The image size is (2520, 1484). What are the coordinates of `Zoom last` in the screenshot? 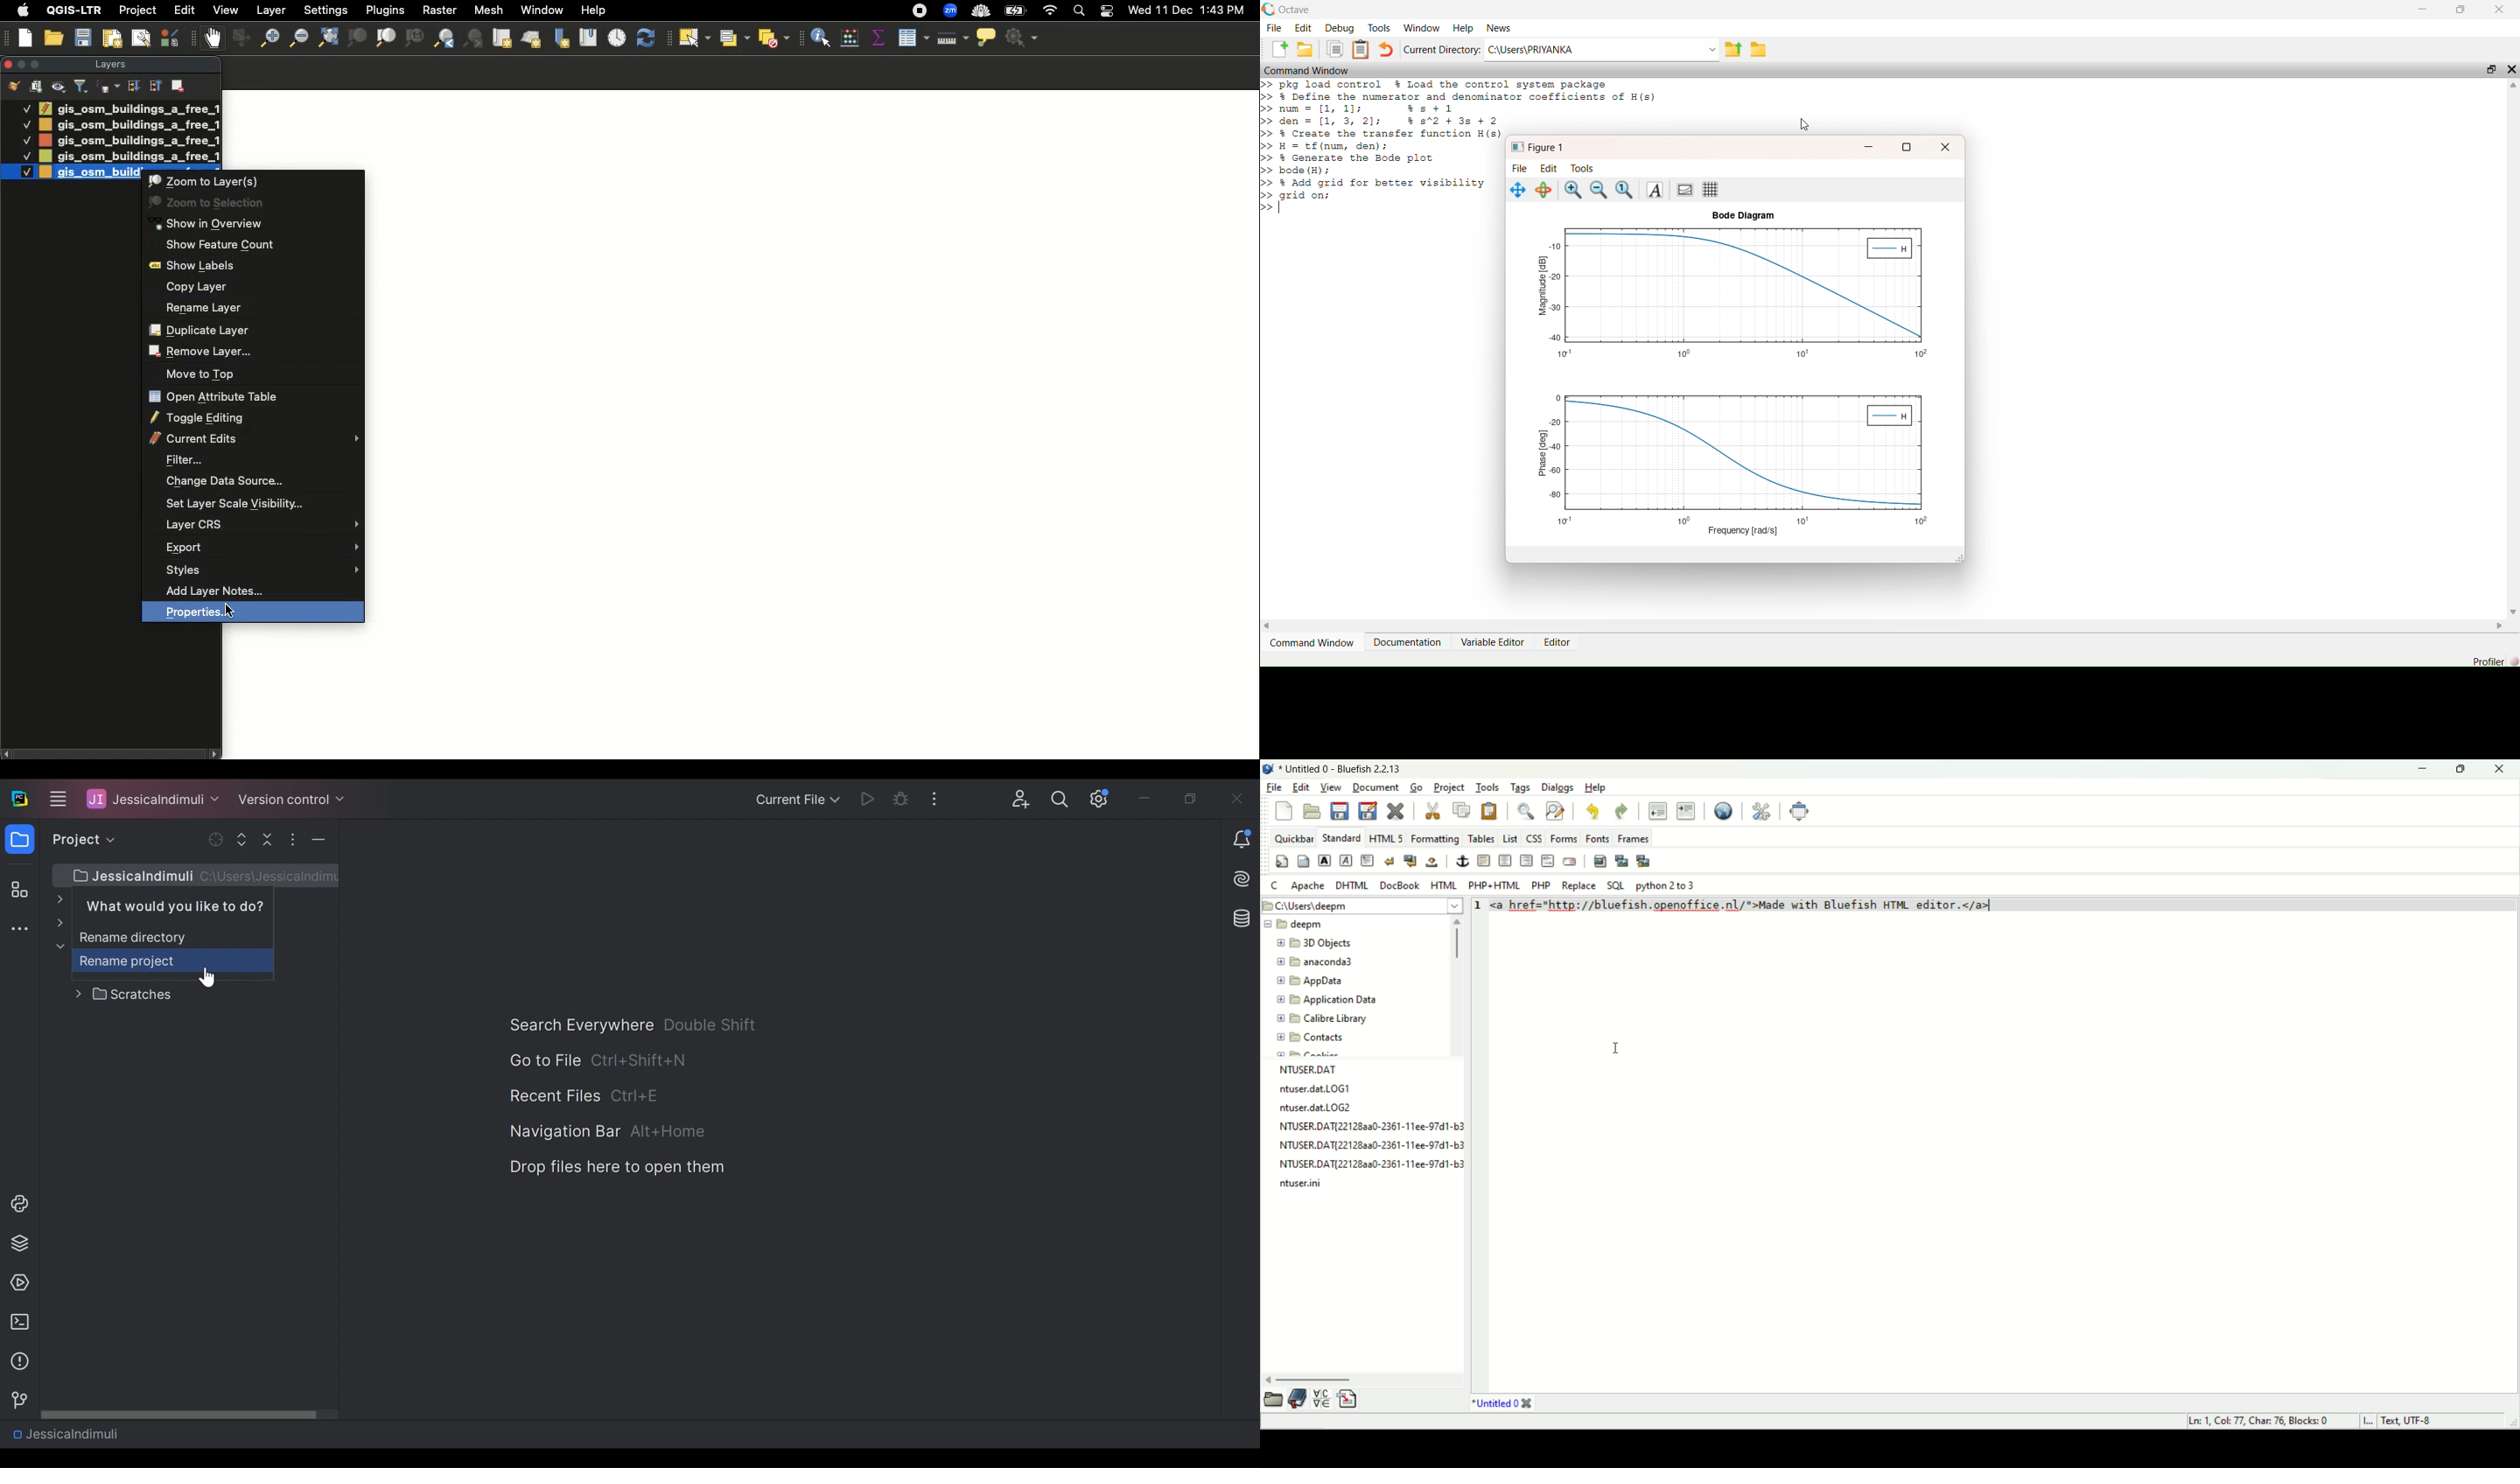 It's located at (444, 38).